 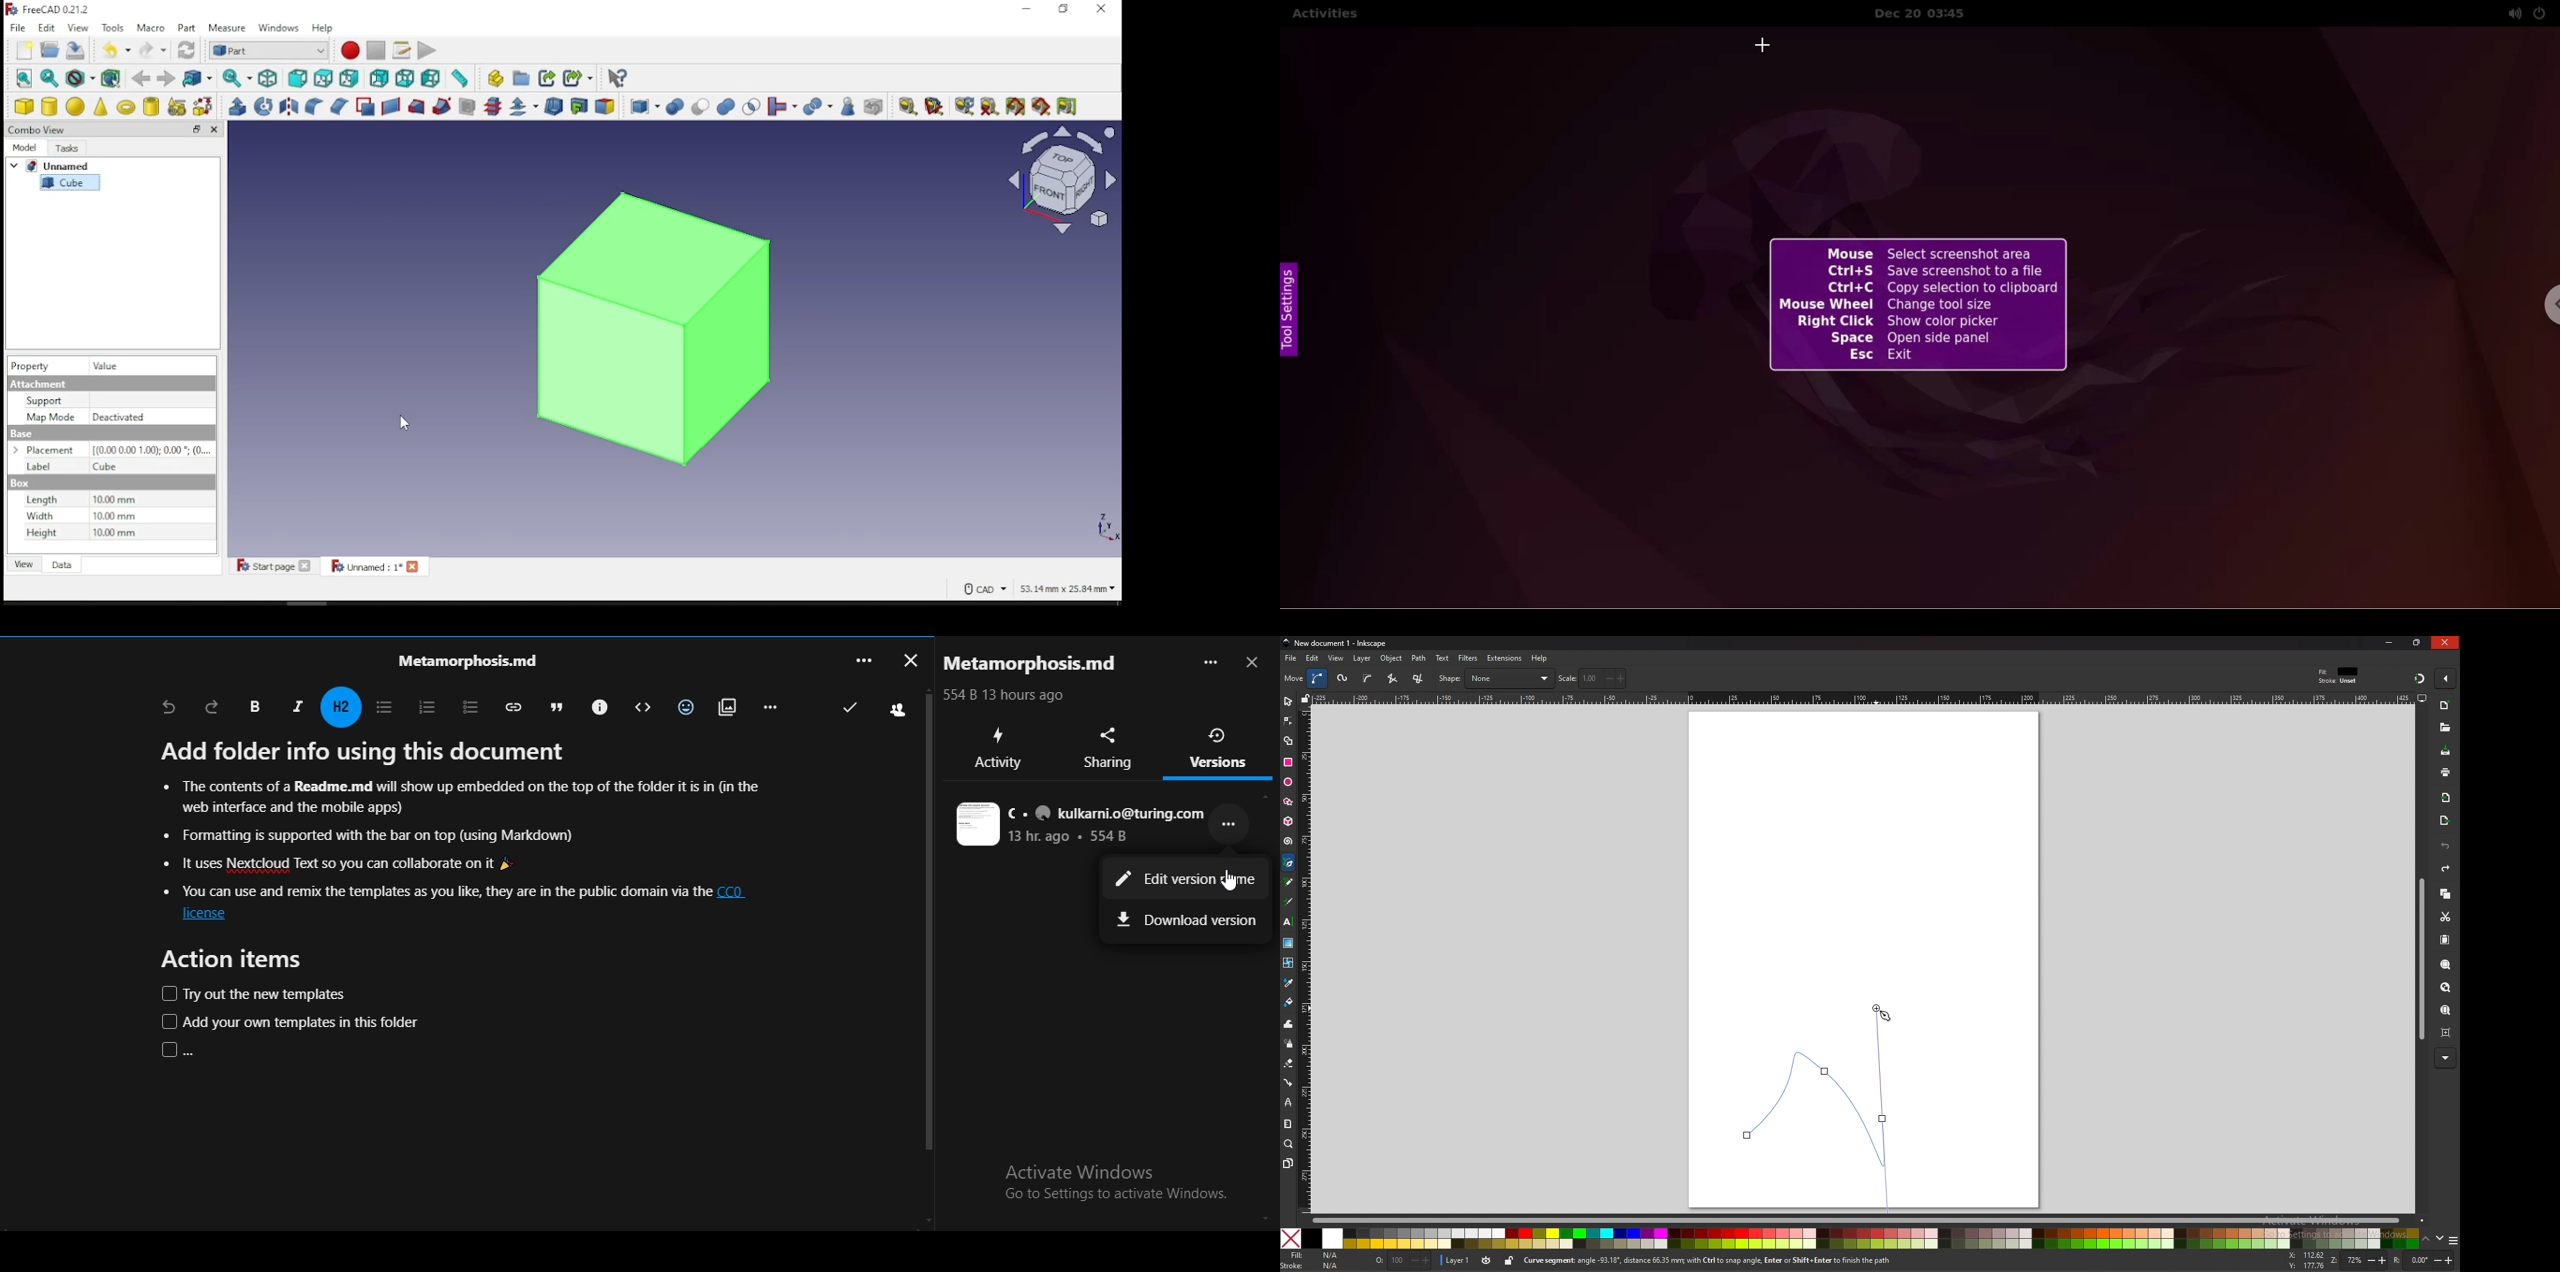 I want to click on sync view, so click(x=238, y=79).